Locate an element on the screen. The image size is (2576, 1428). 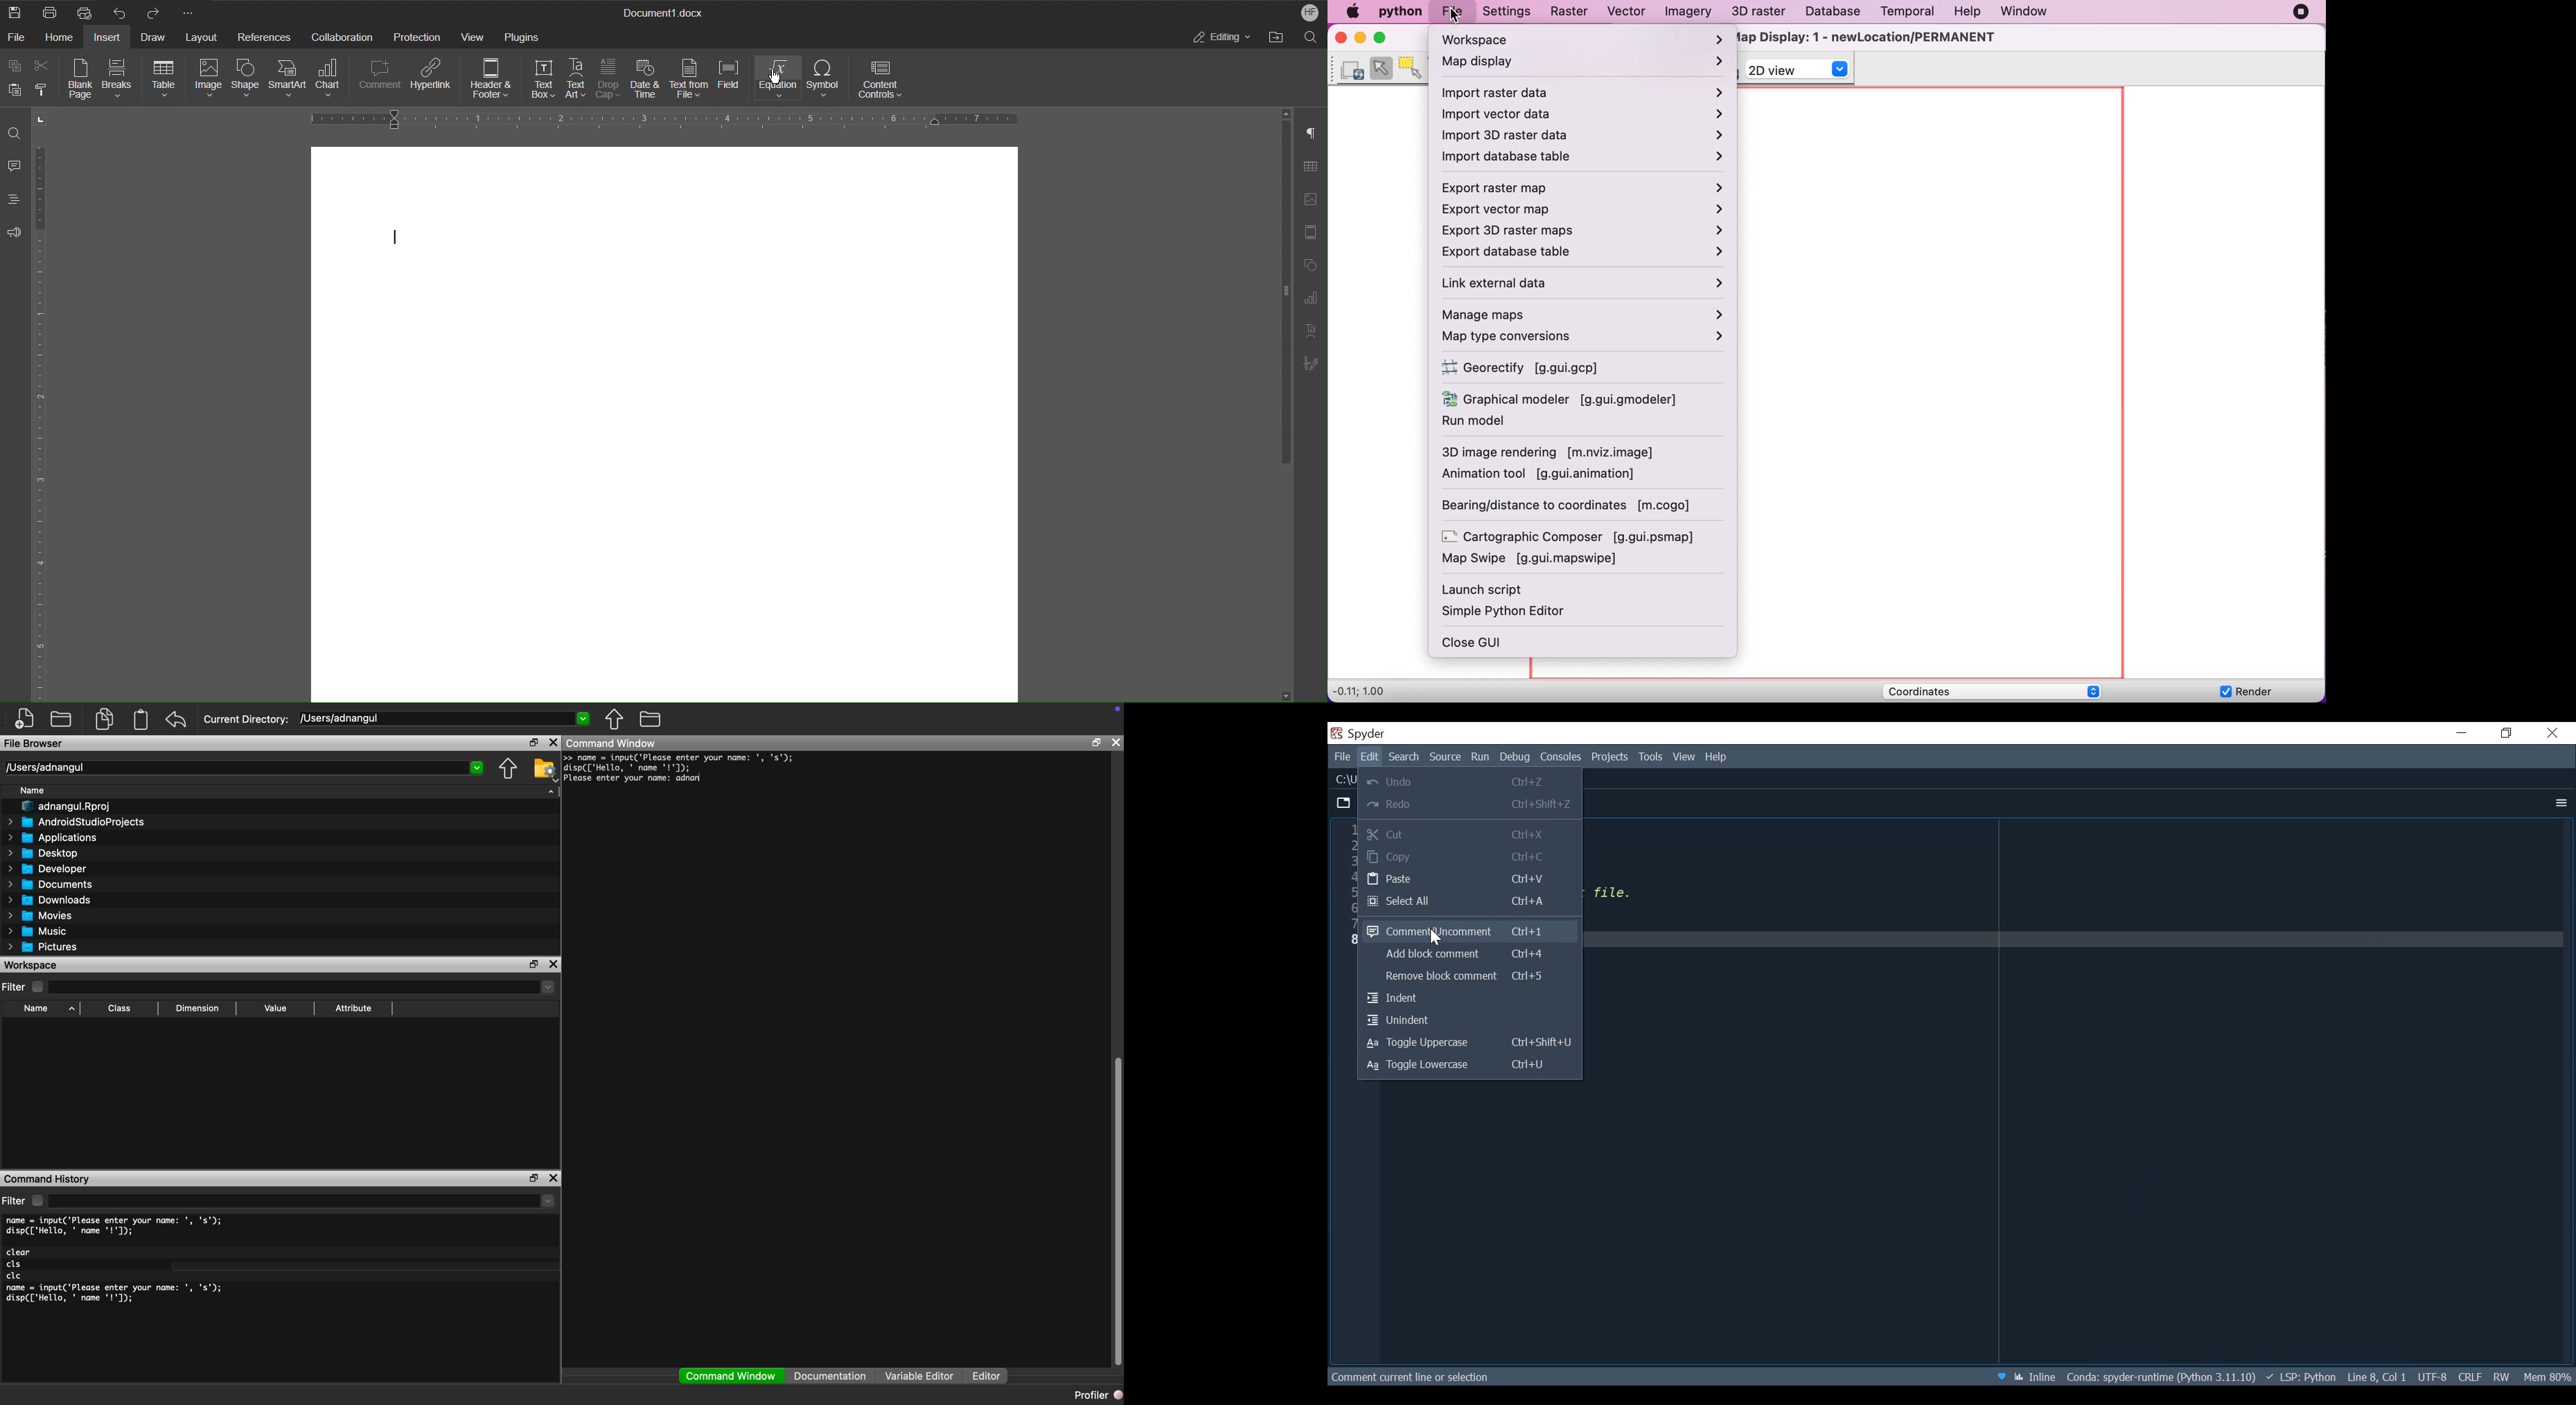
View is located at coordinates (1684, 758).